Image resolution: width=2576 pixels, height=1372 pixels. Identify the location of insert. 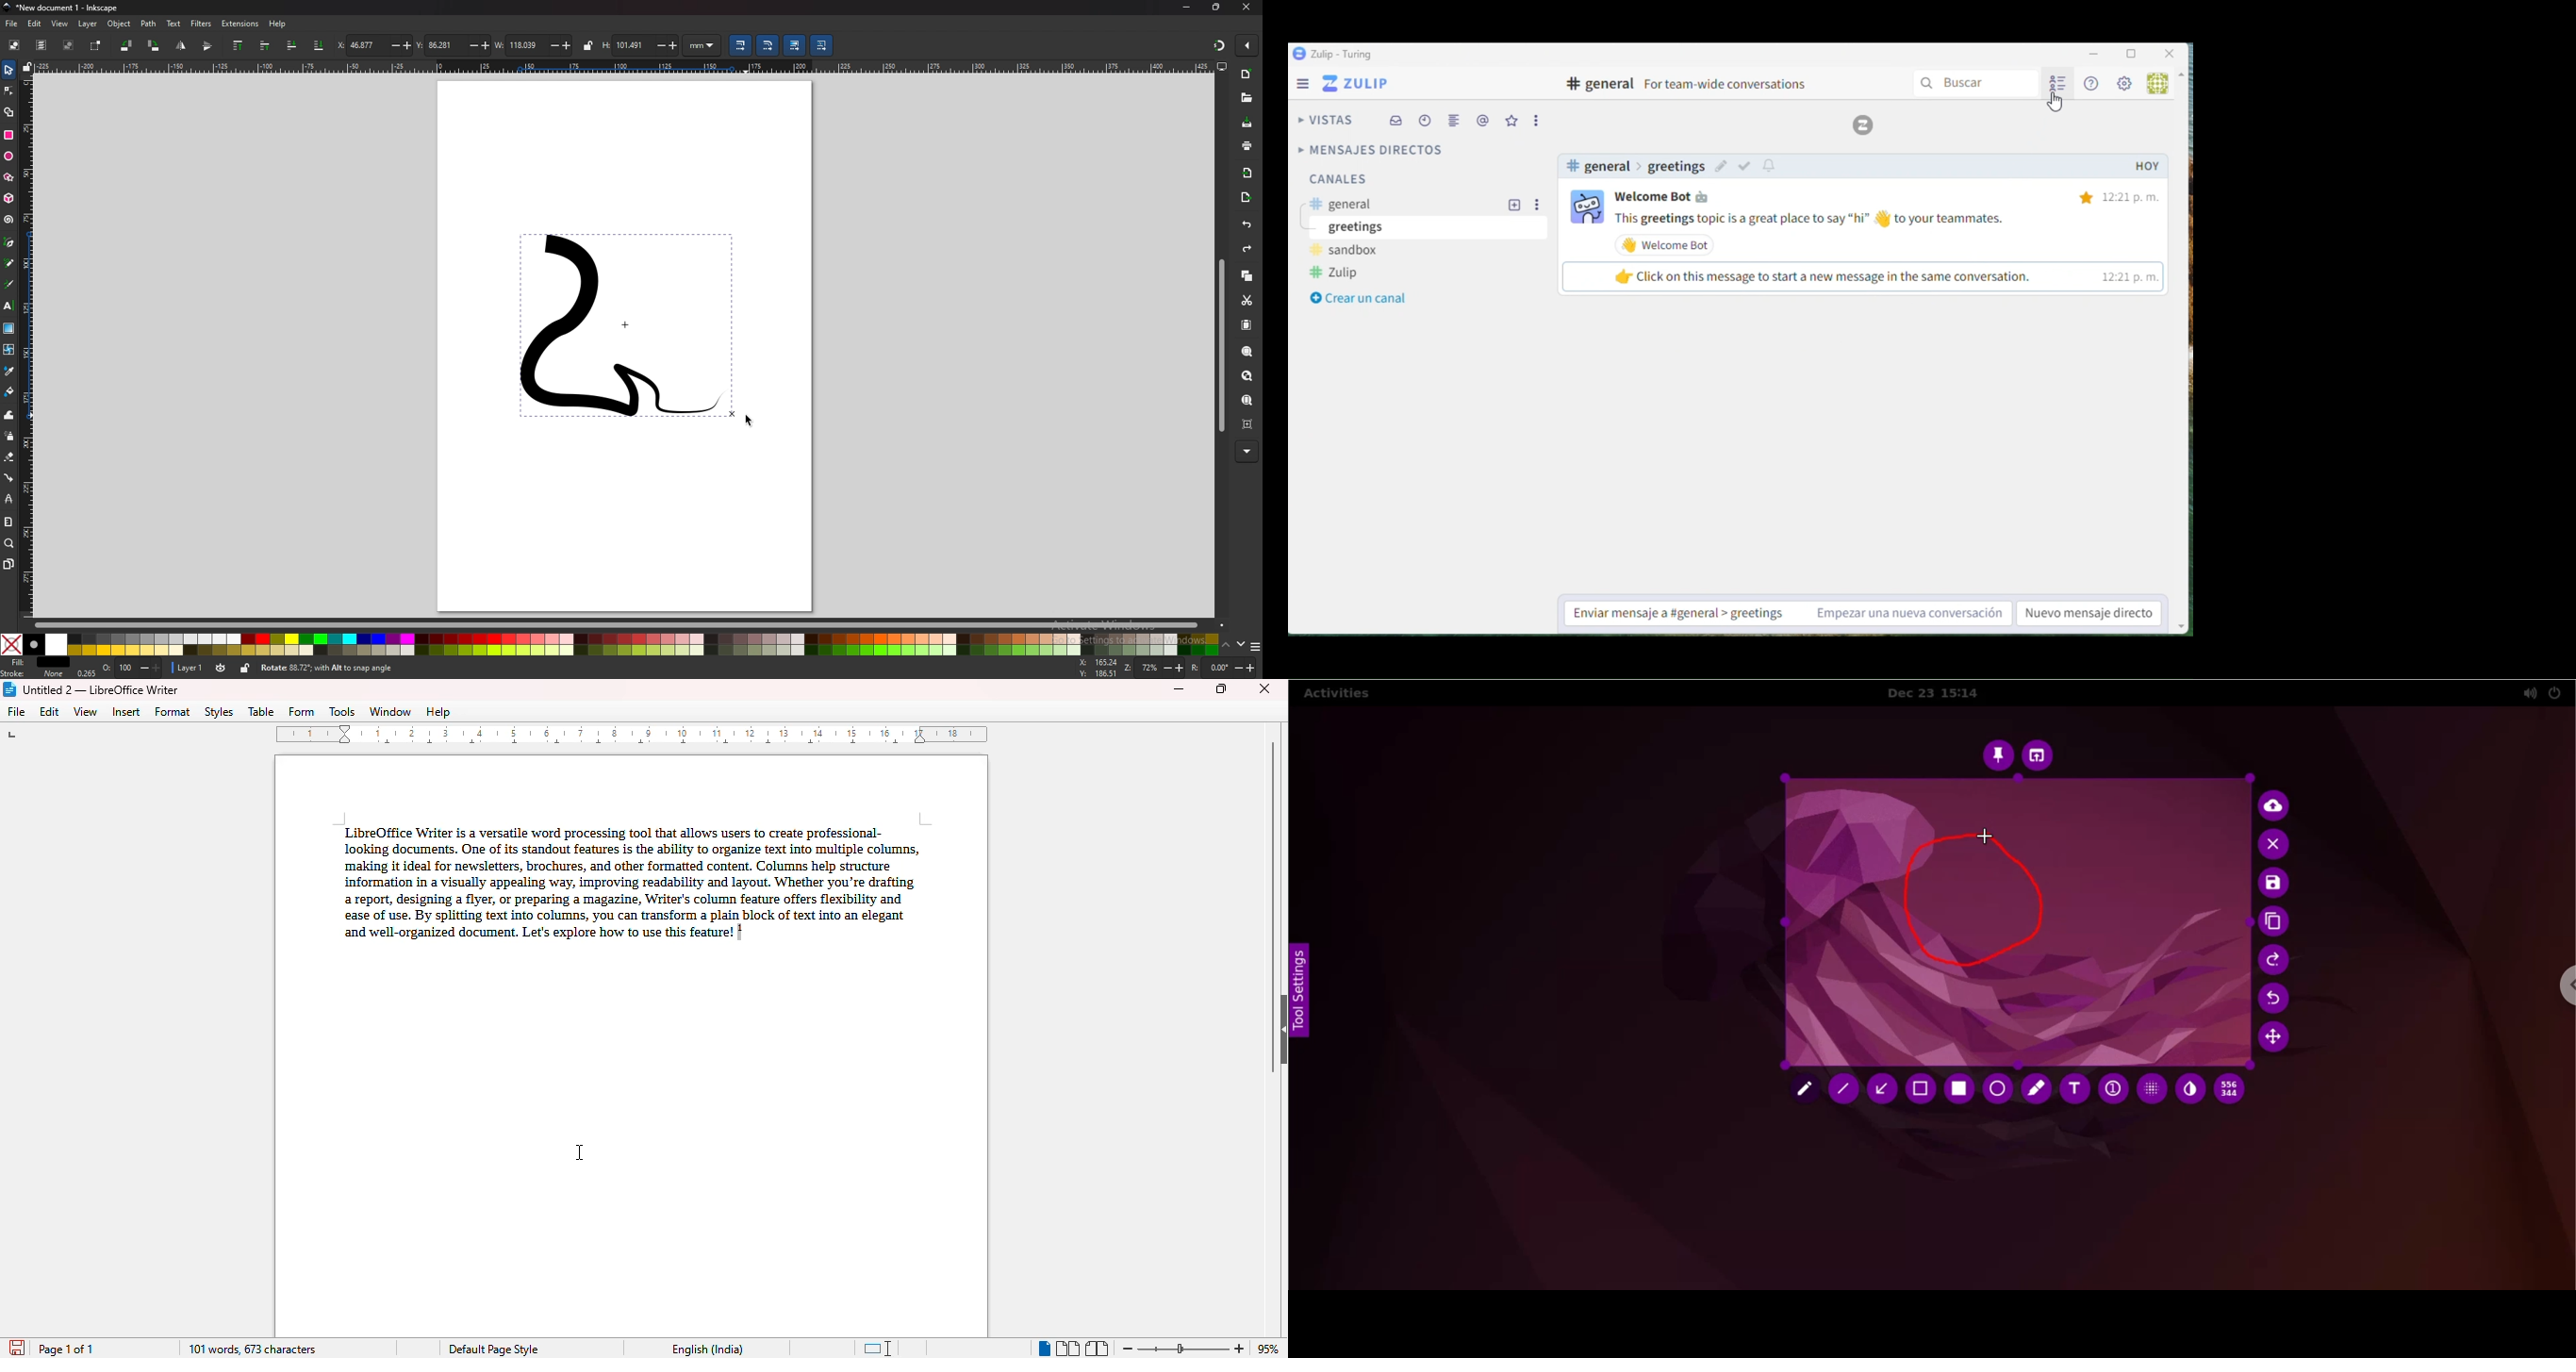
(126, 711).